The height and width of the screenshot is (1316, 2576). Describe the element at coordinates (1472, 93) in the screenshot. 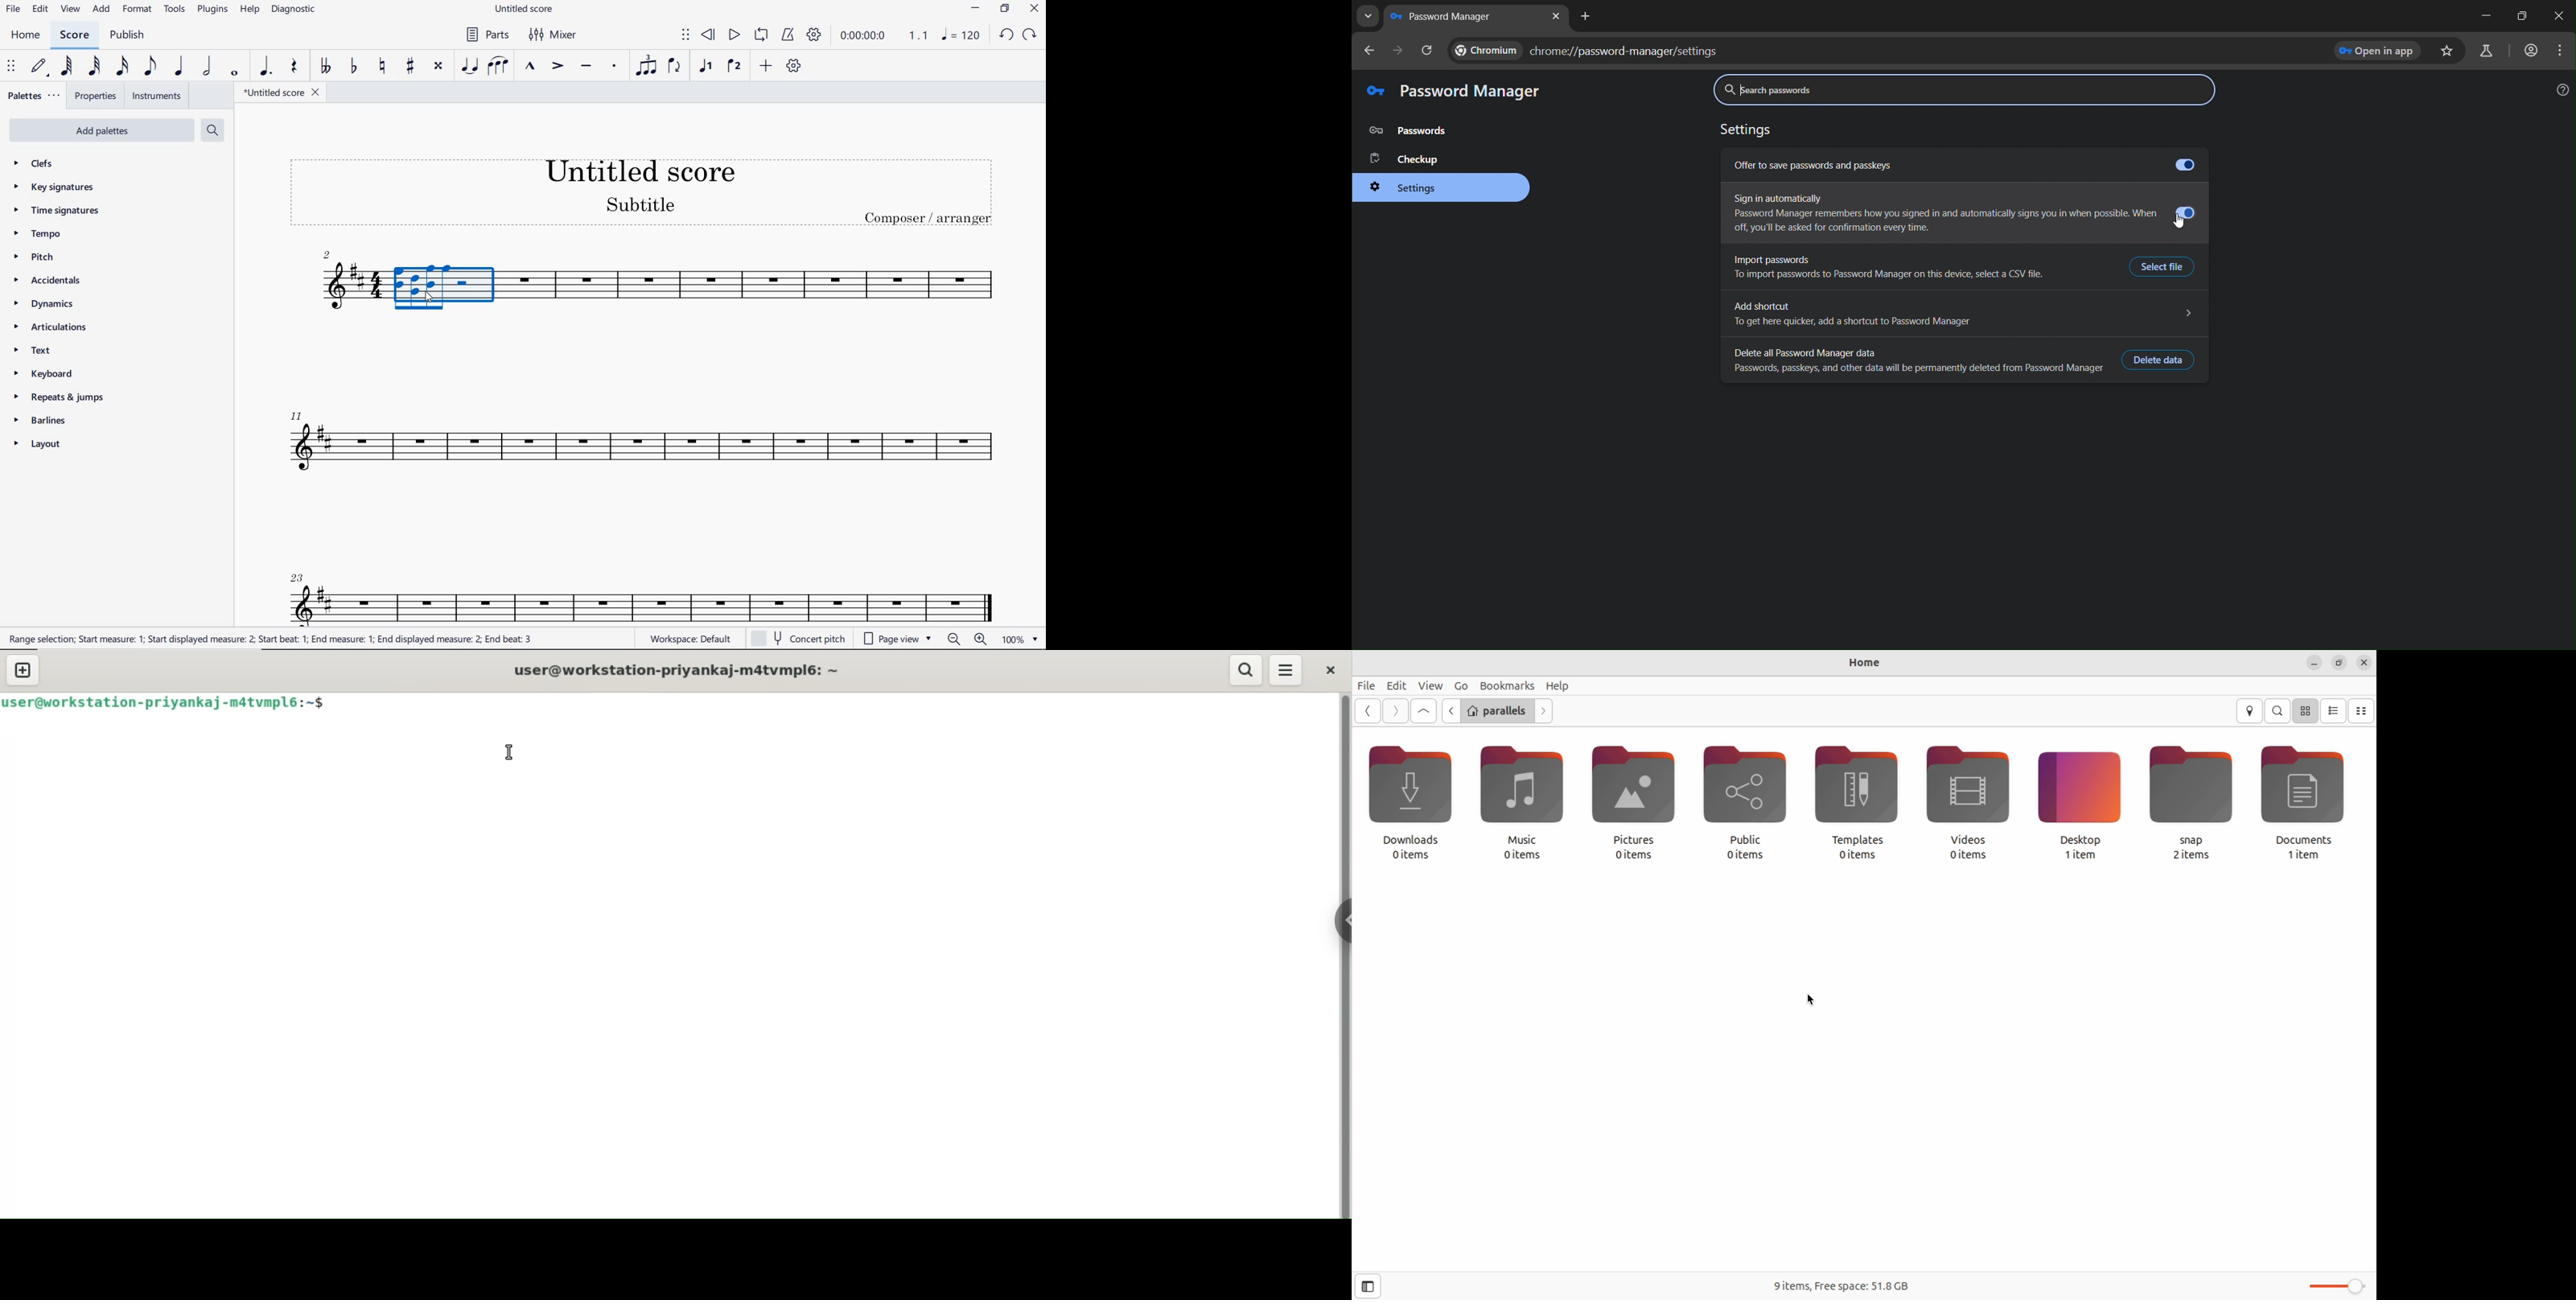

I see `password manager` at that location.